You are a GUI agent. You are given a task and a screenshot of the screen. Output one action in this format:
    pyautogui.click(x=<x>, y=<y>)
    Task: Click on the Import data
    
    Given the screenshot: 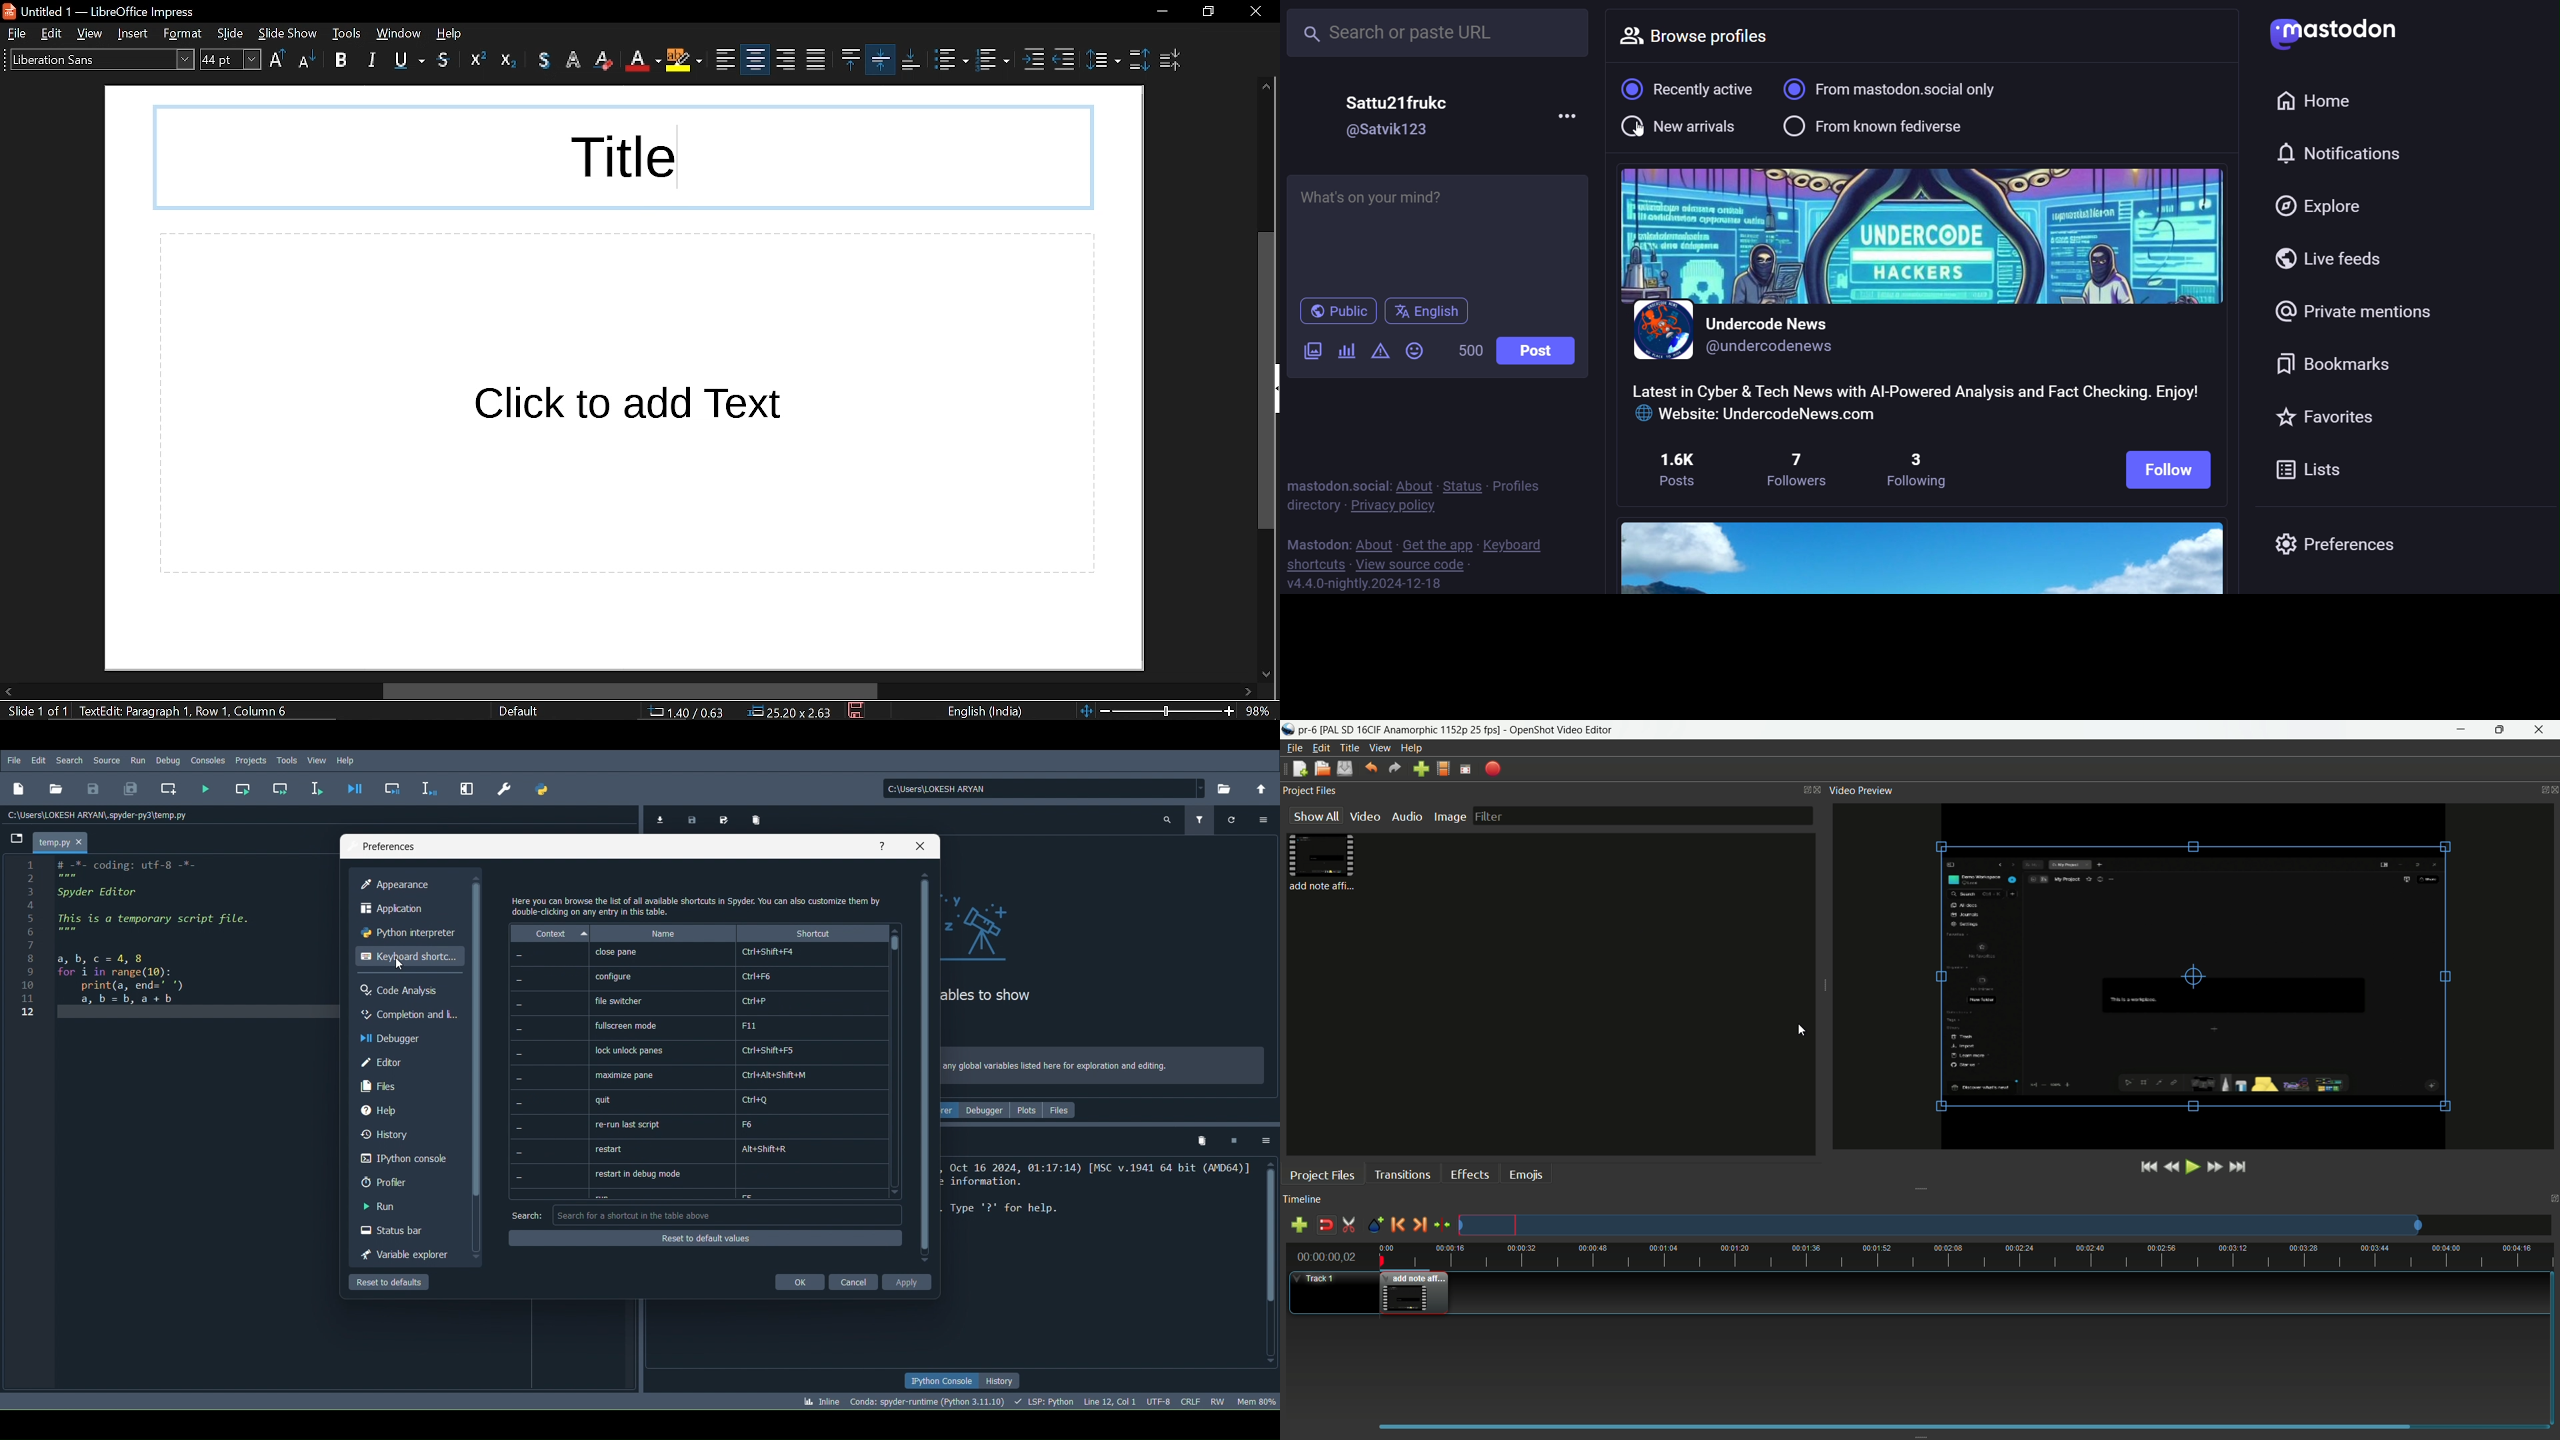 What is the action you would take?
    pyautogui.click(x=658, y=819)
    